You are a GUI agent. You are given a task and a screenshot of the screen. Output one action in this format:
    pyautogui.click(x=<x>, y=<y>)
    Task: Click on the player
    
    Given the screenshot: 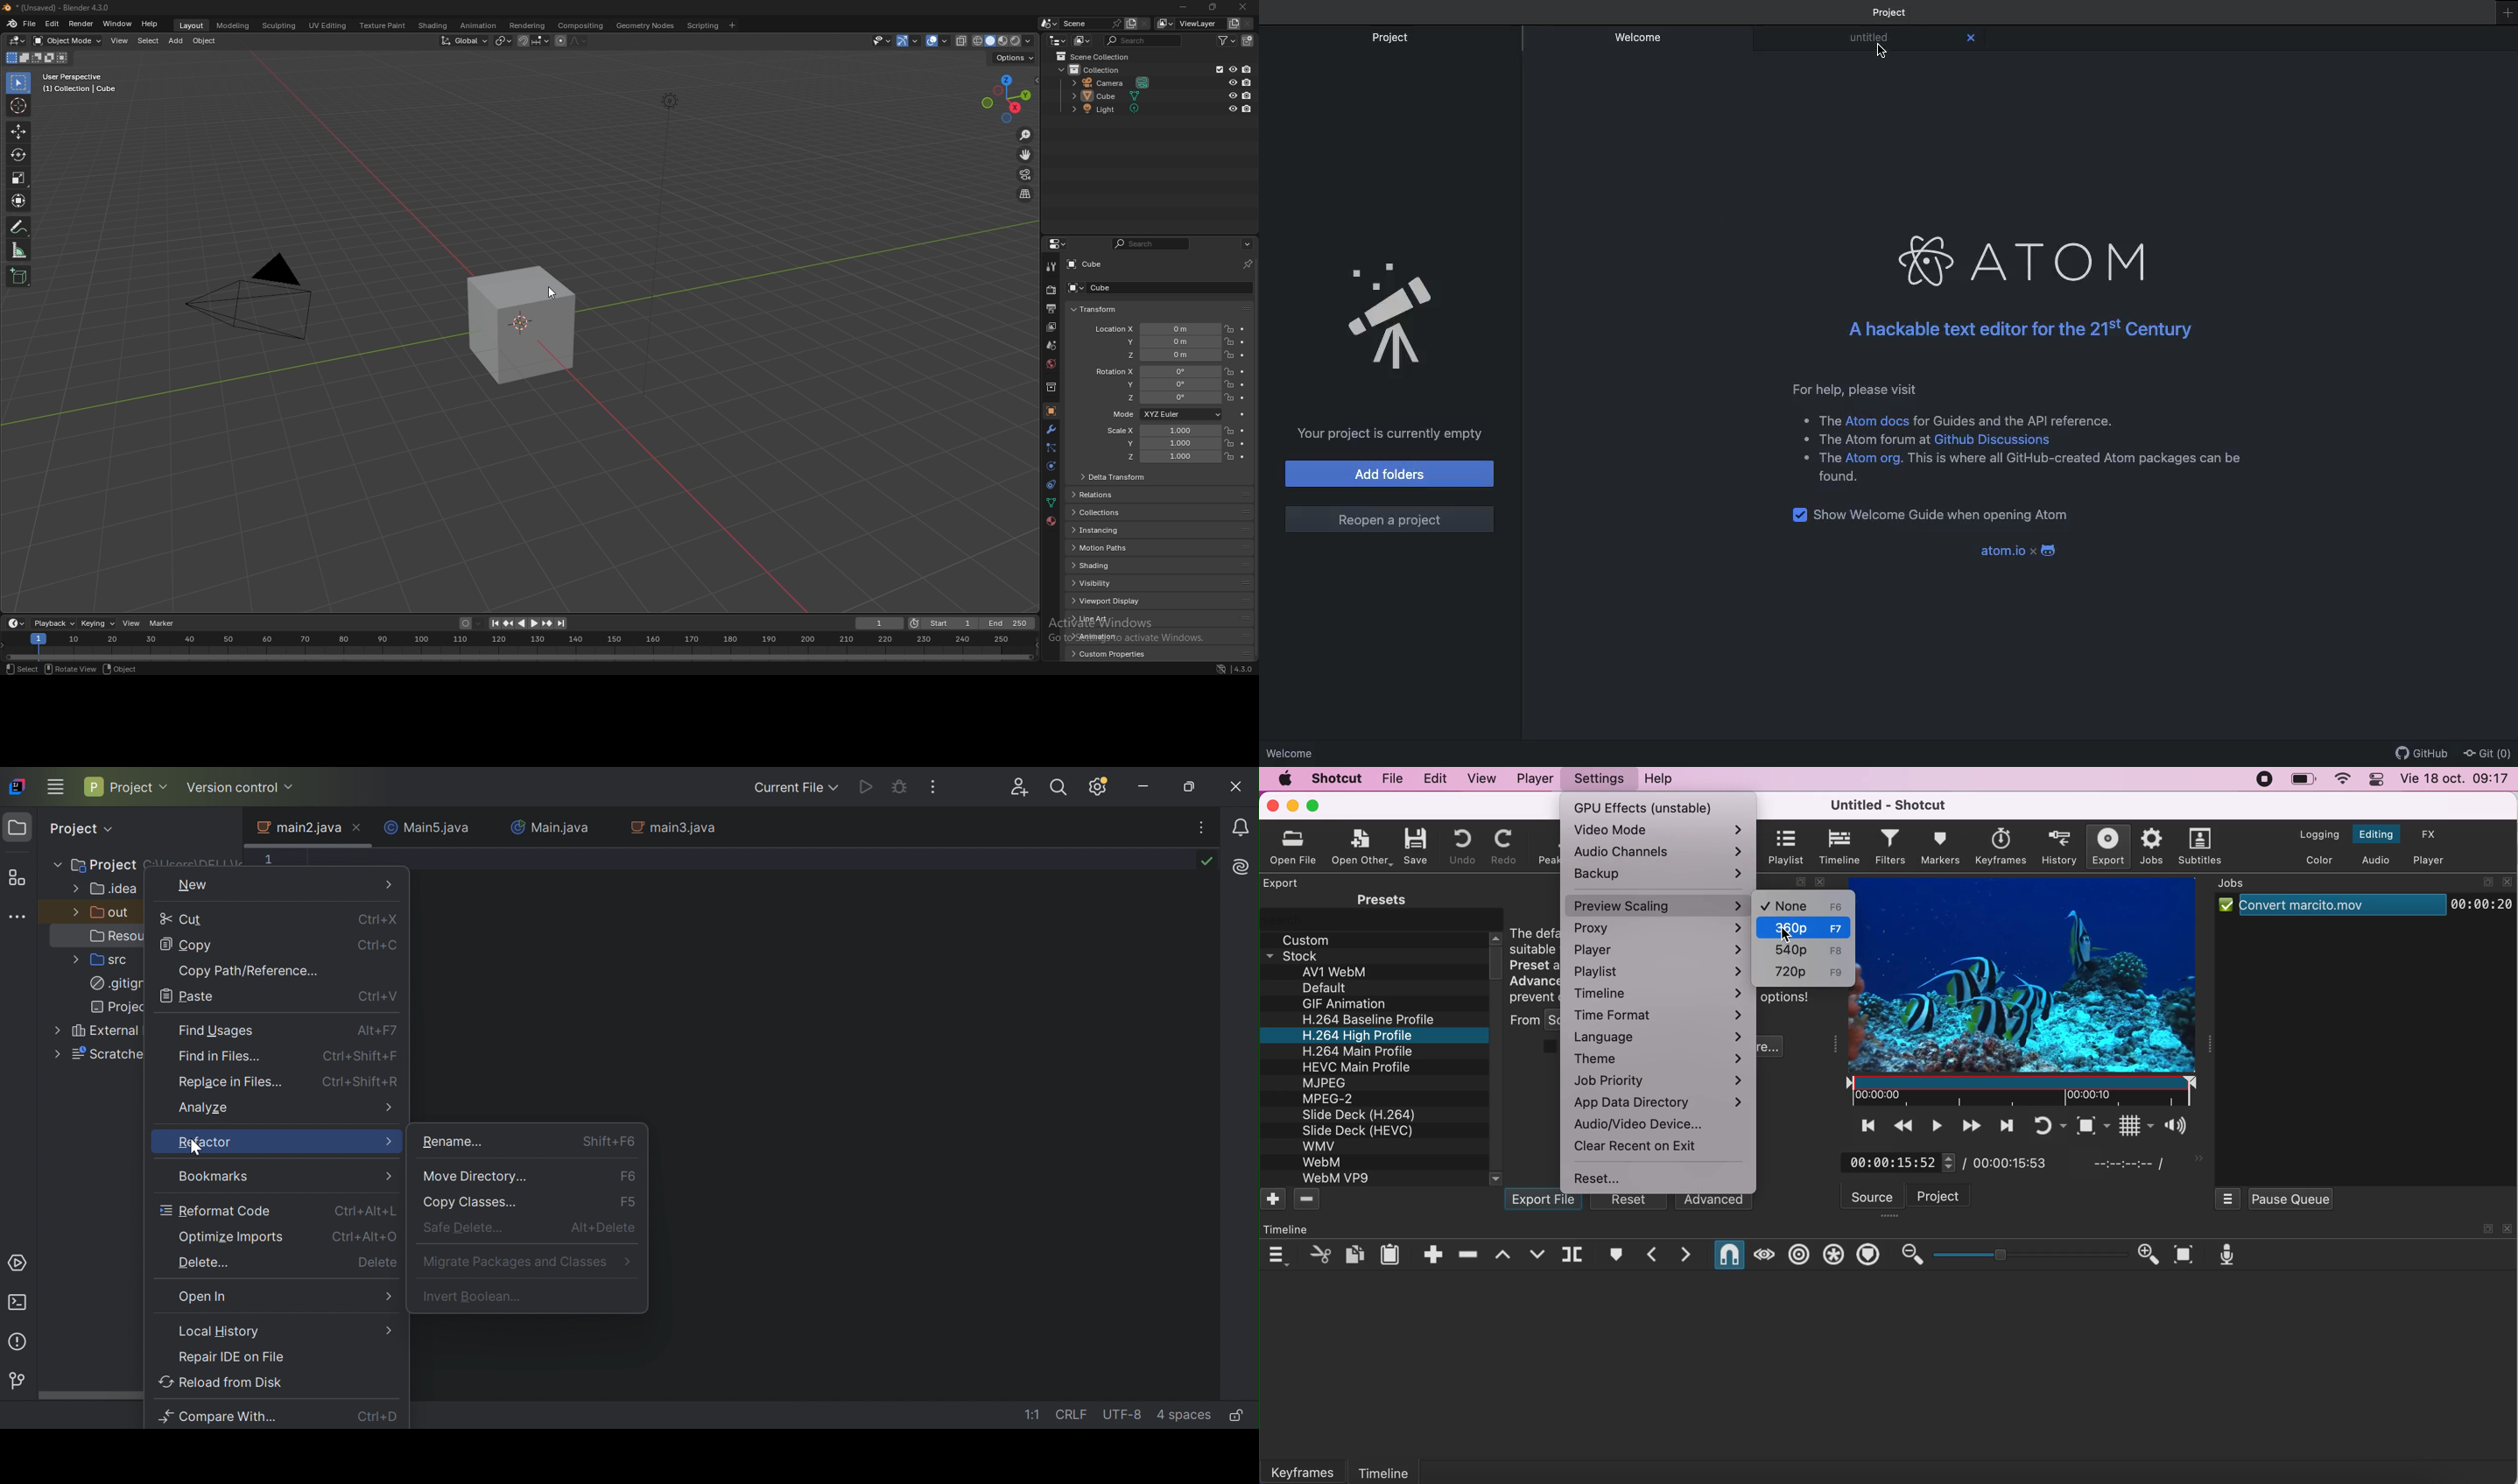 What is the action you would take?
    pyautogui.click(x=1660, y=950)
    